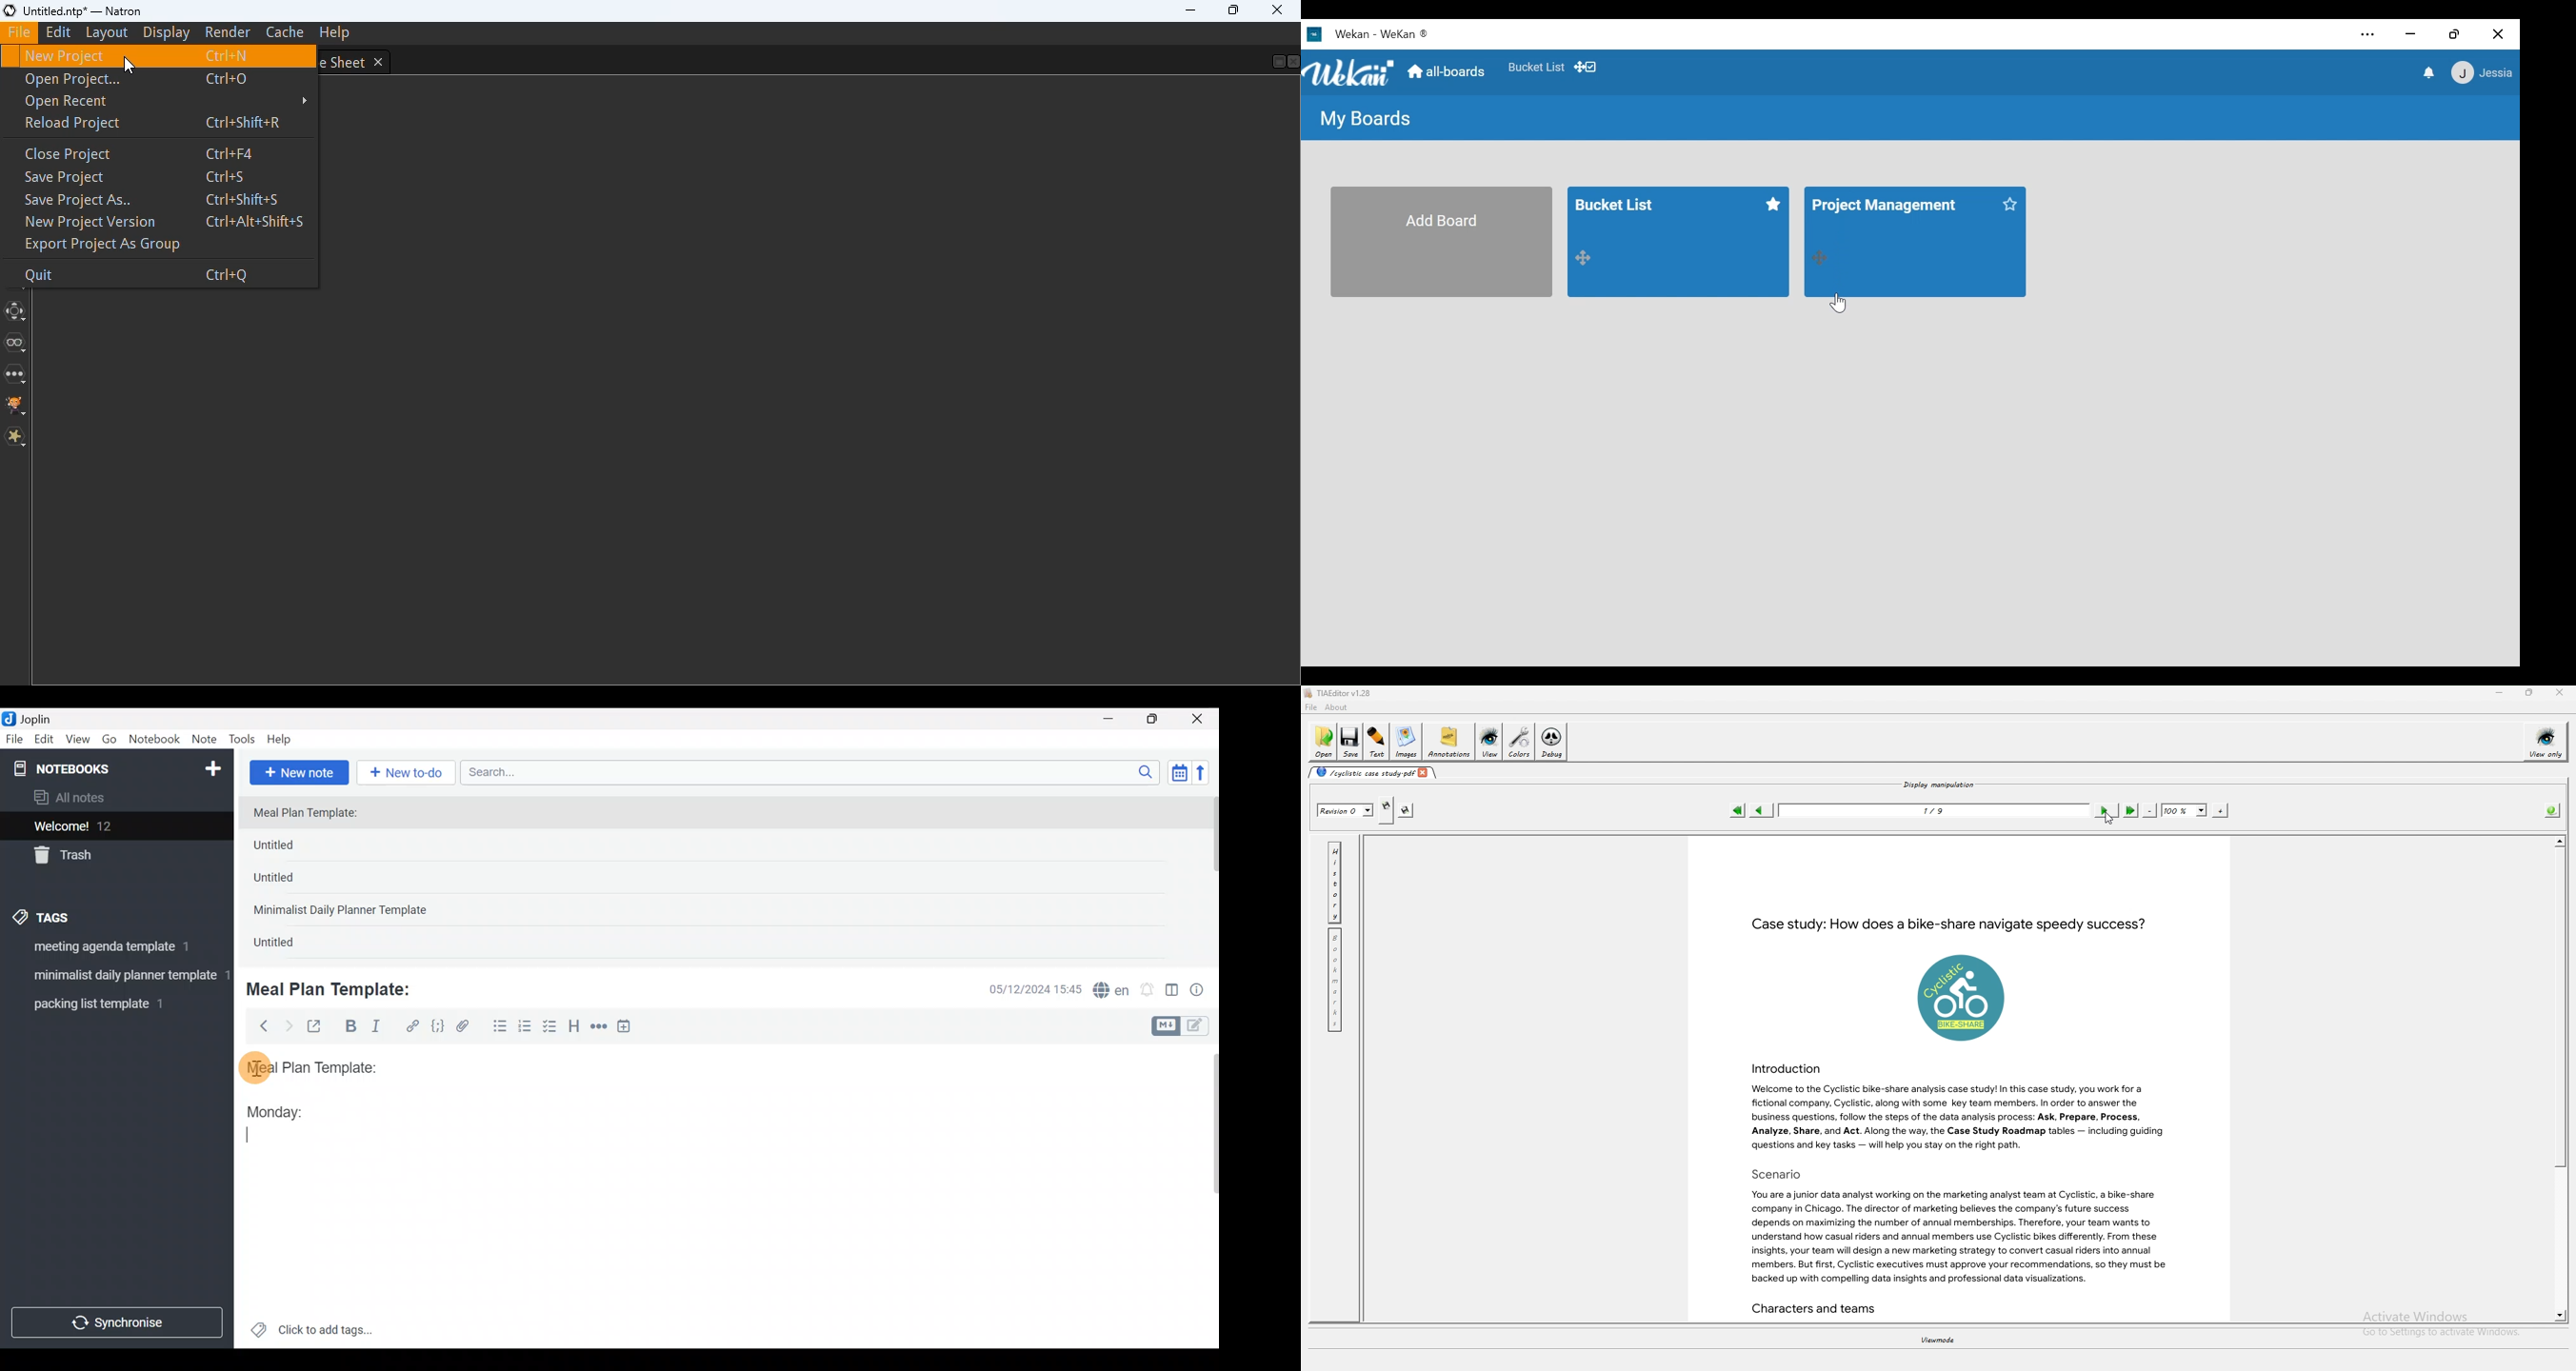 The width and height of the screenshot is (2576, 1372). I want to click on Untitled, so click(288, 945).